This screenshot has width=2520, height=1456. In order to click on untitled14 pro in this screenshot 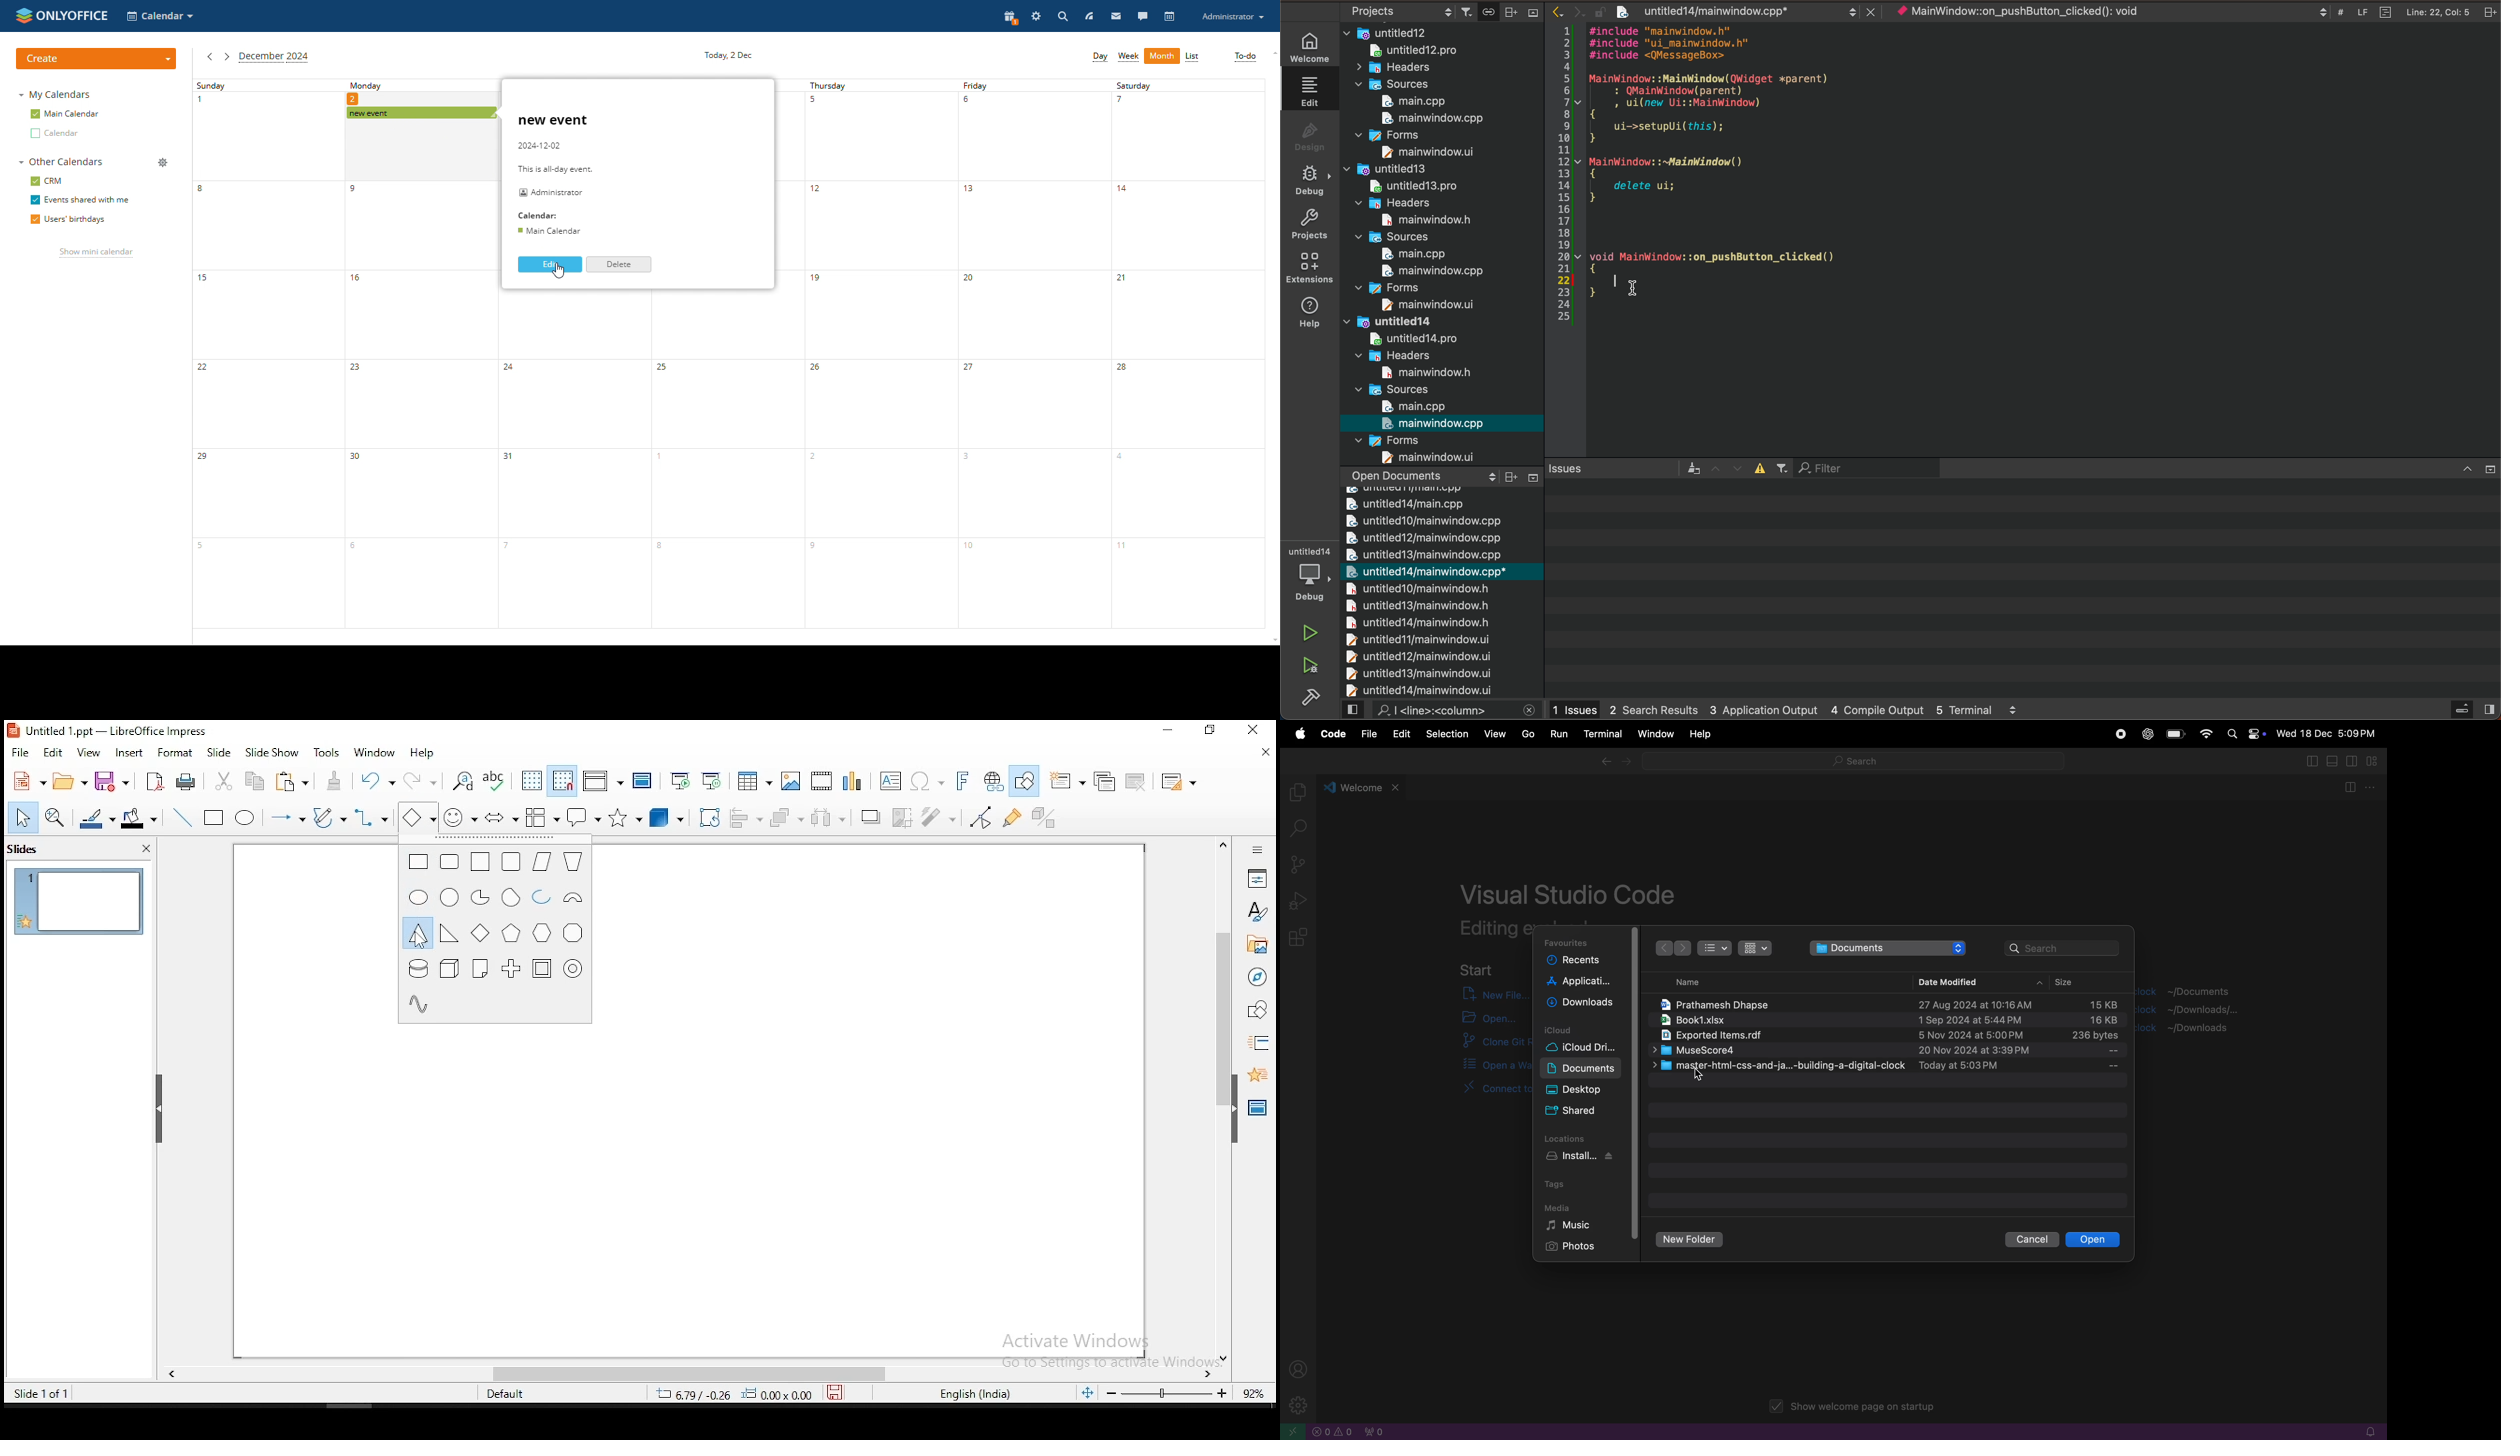, I will do `click(1404, 338)`.